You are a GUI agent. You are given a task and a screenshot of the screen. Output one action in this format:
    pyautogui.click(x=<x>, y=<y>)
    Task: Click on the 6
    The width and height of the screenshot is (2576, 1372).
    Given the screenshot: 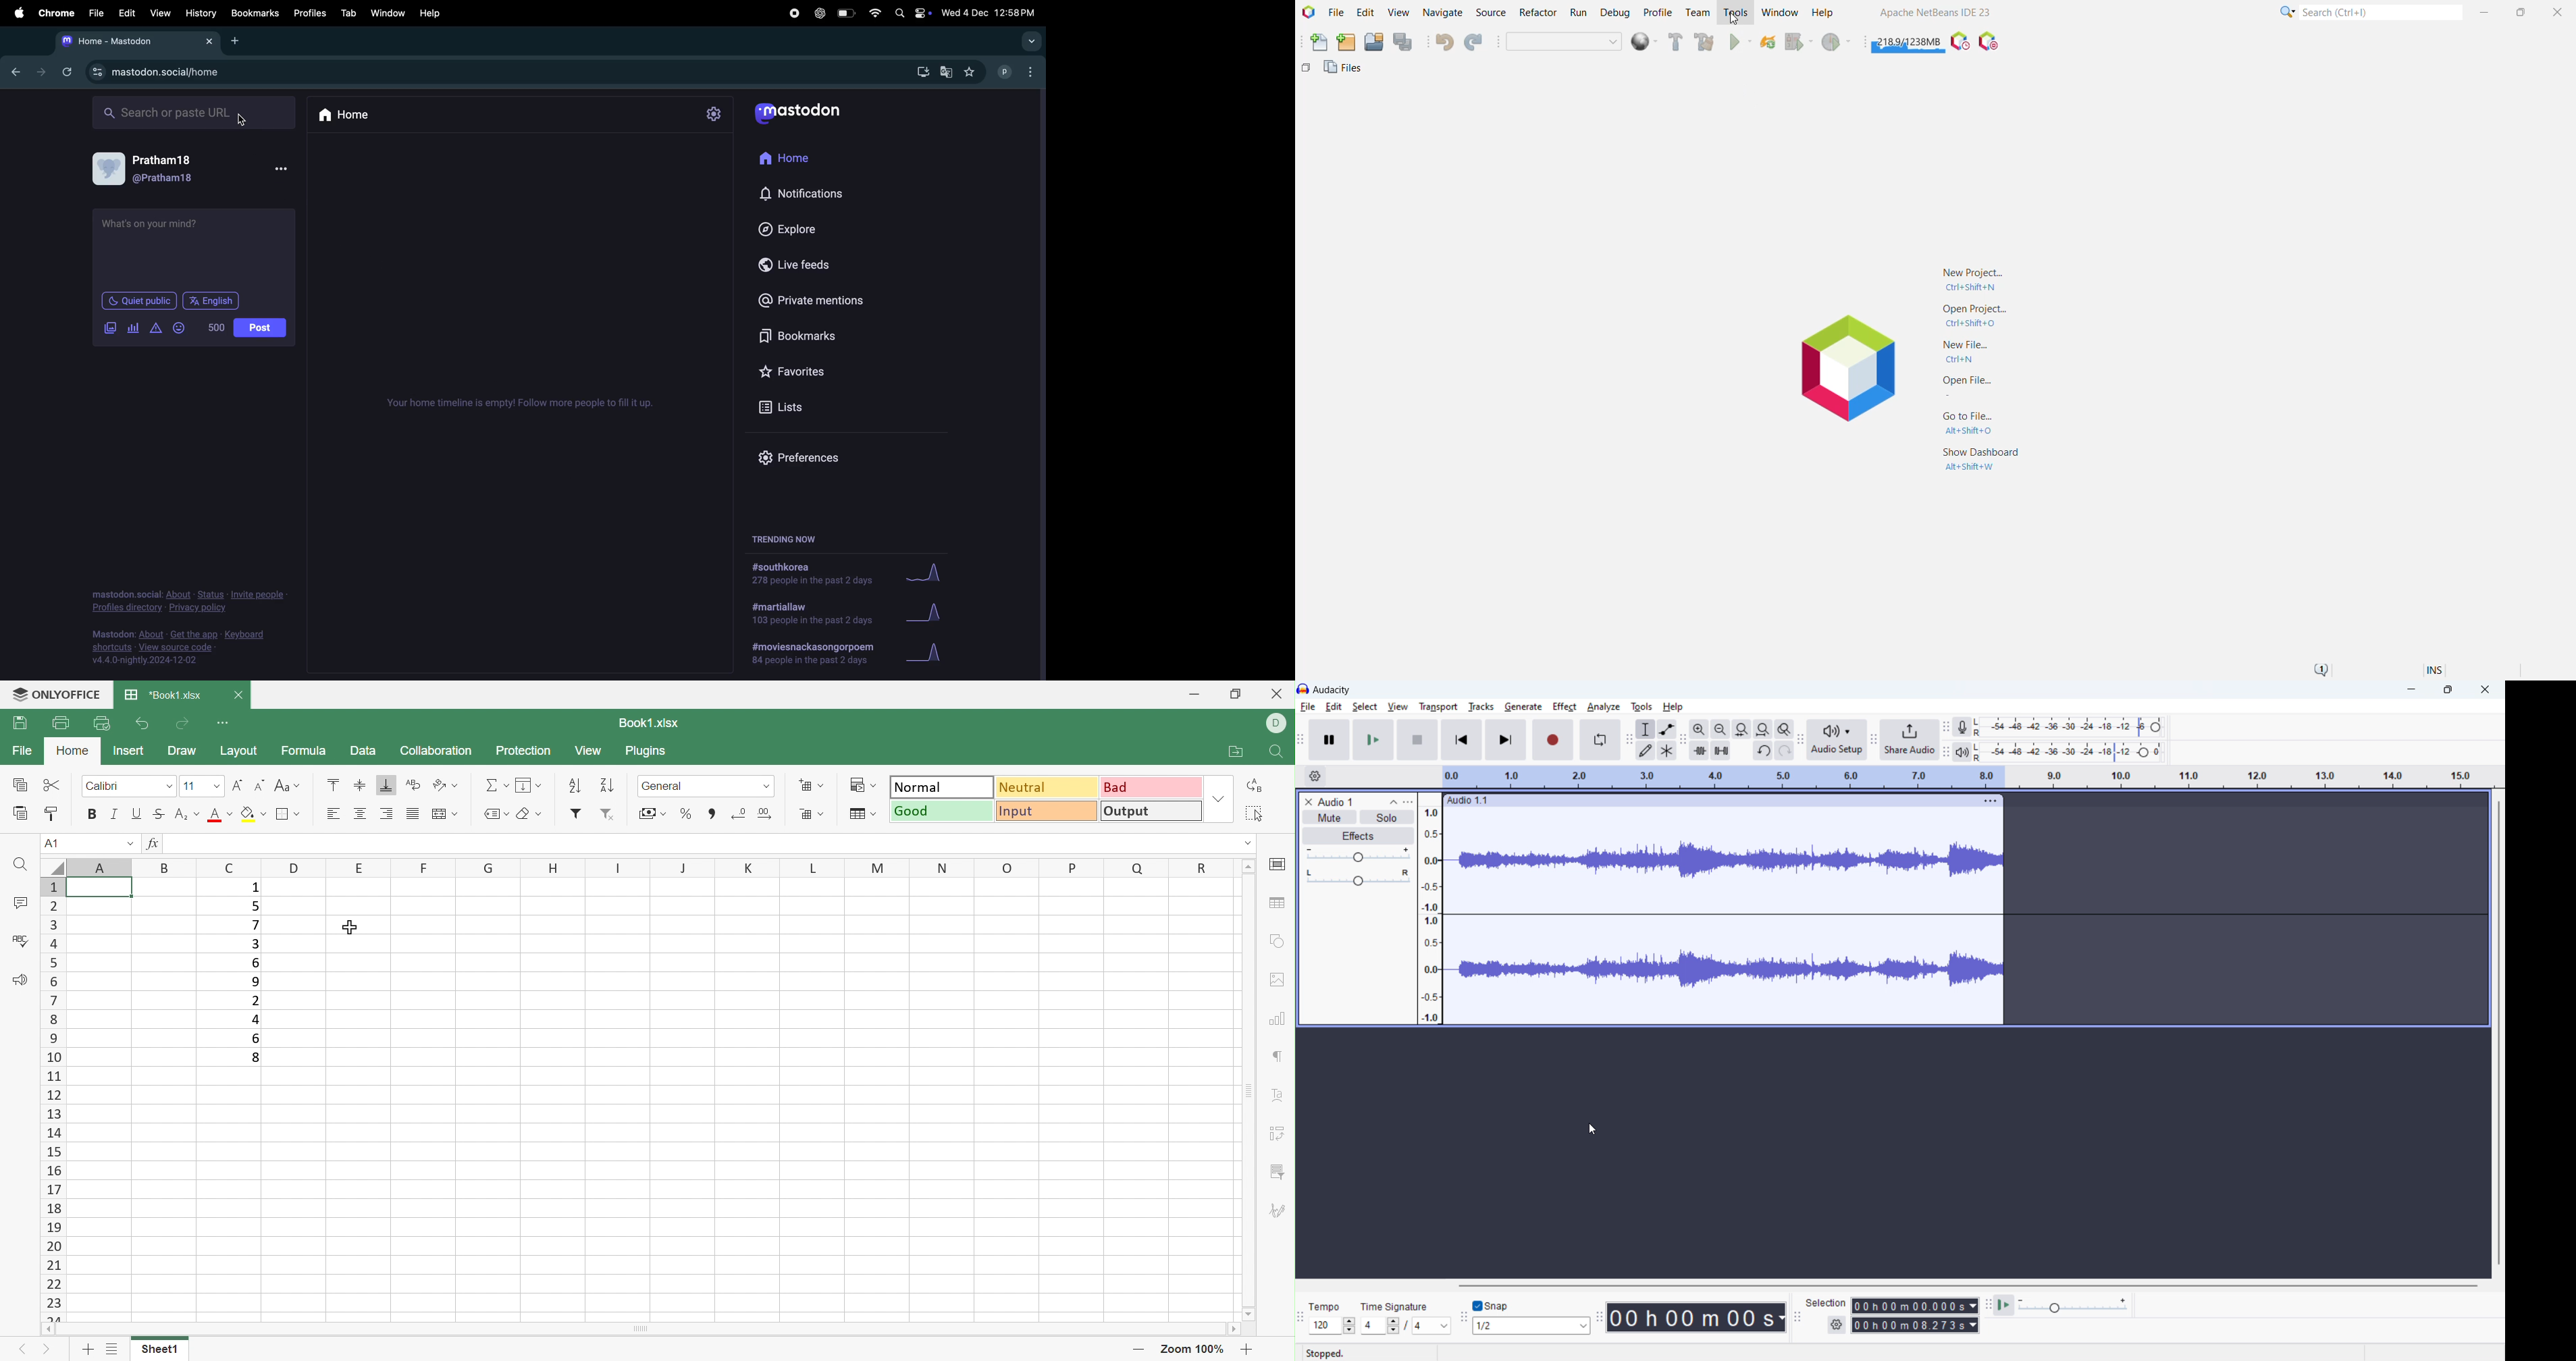 What is the action you would take?
    pyautogui.click(x=254, y=1038)
    